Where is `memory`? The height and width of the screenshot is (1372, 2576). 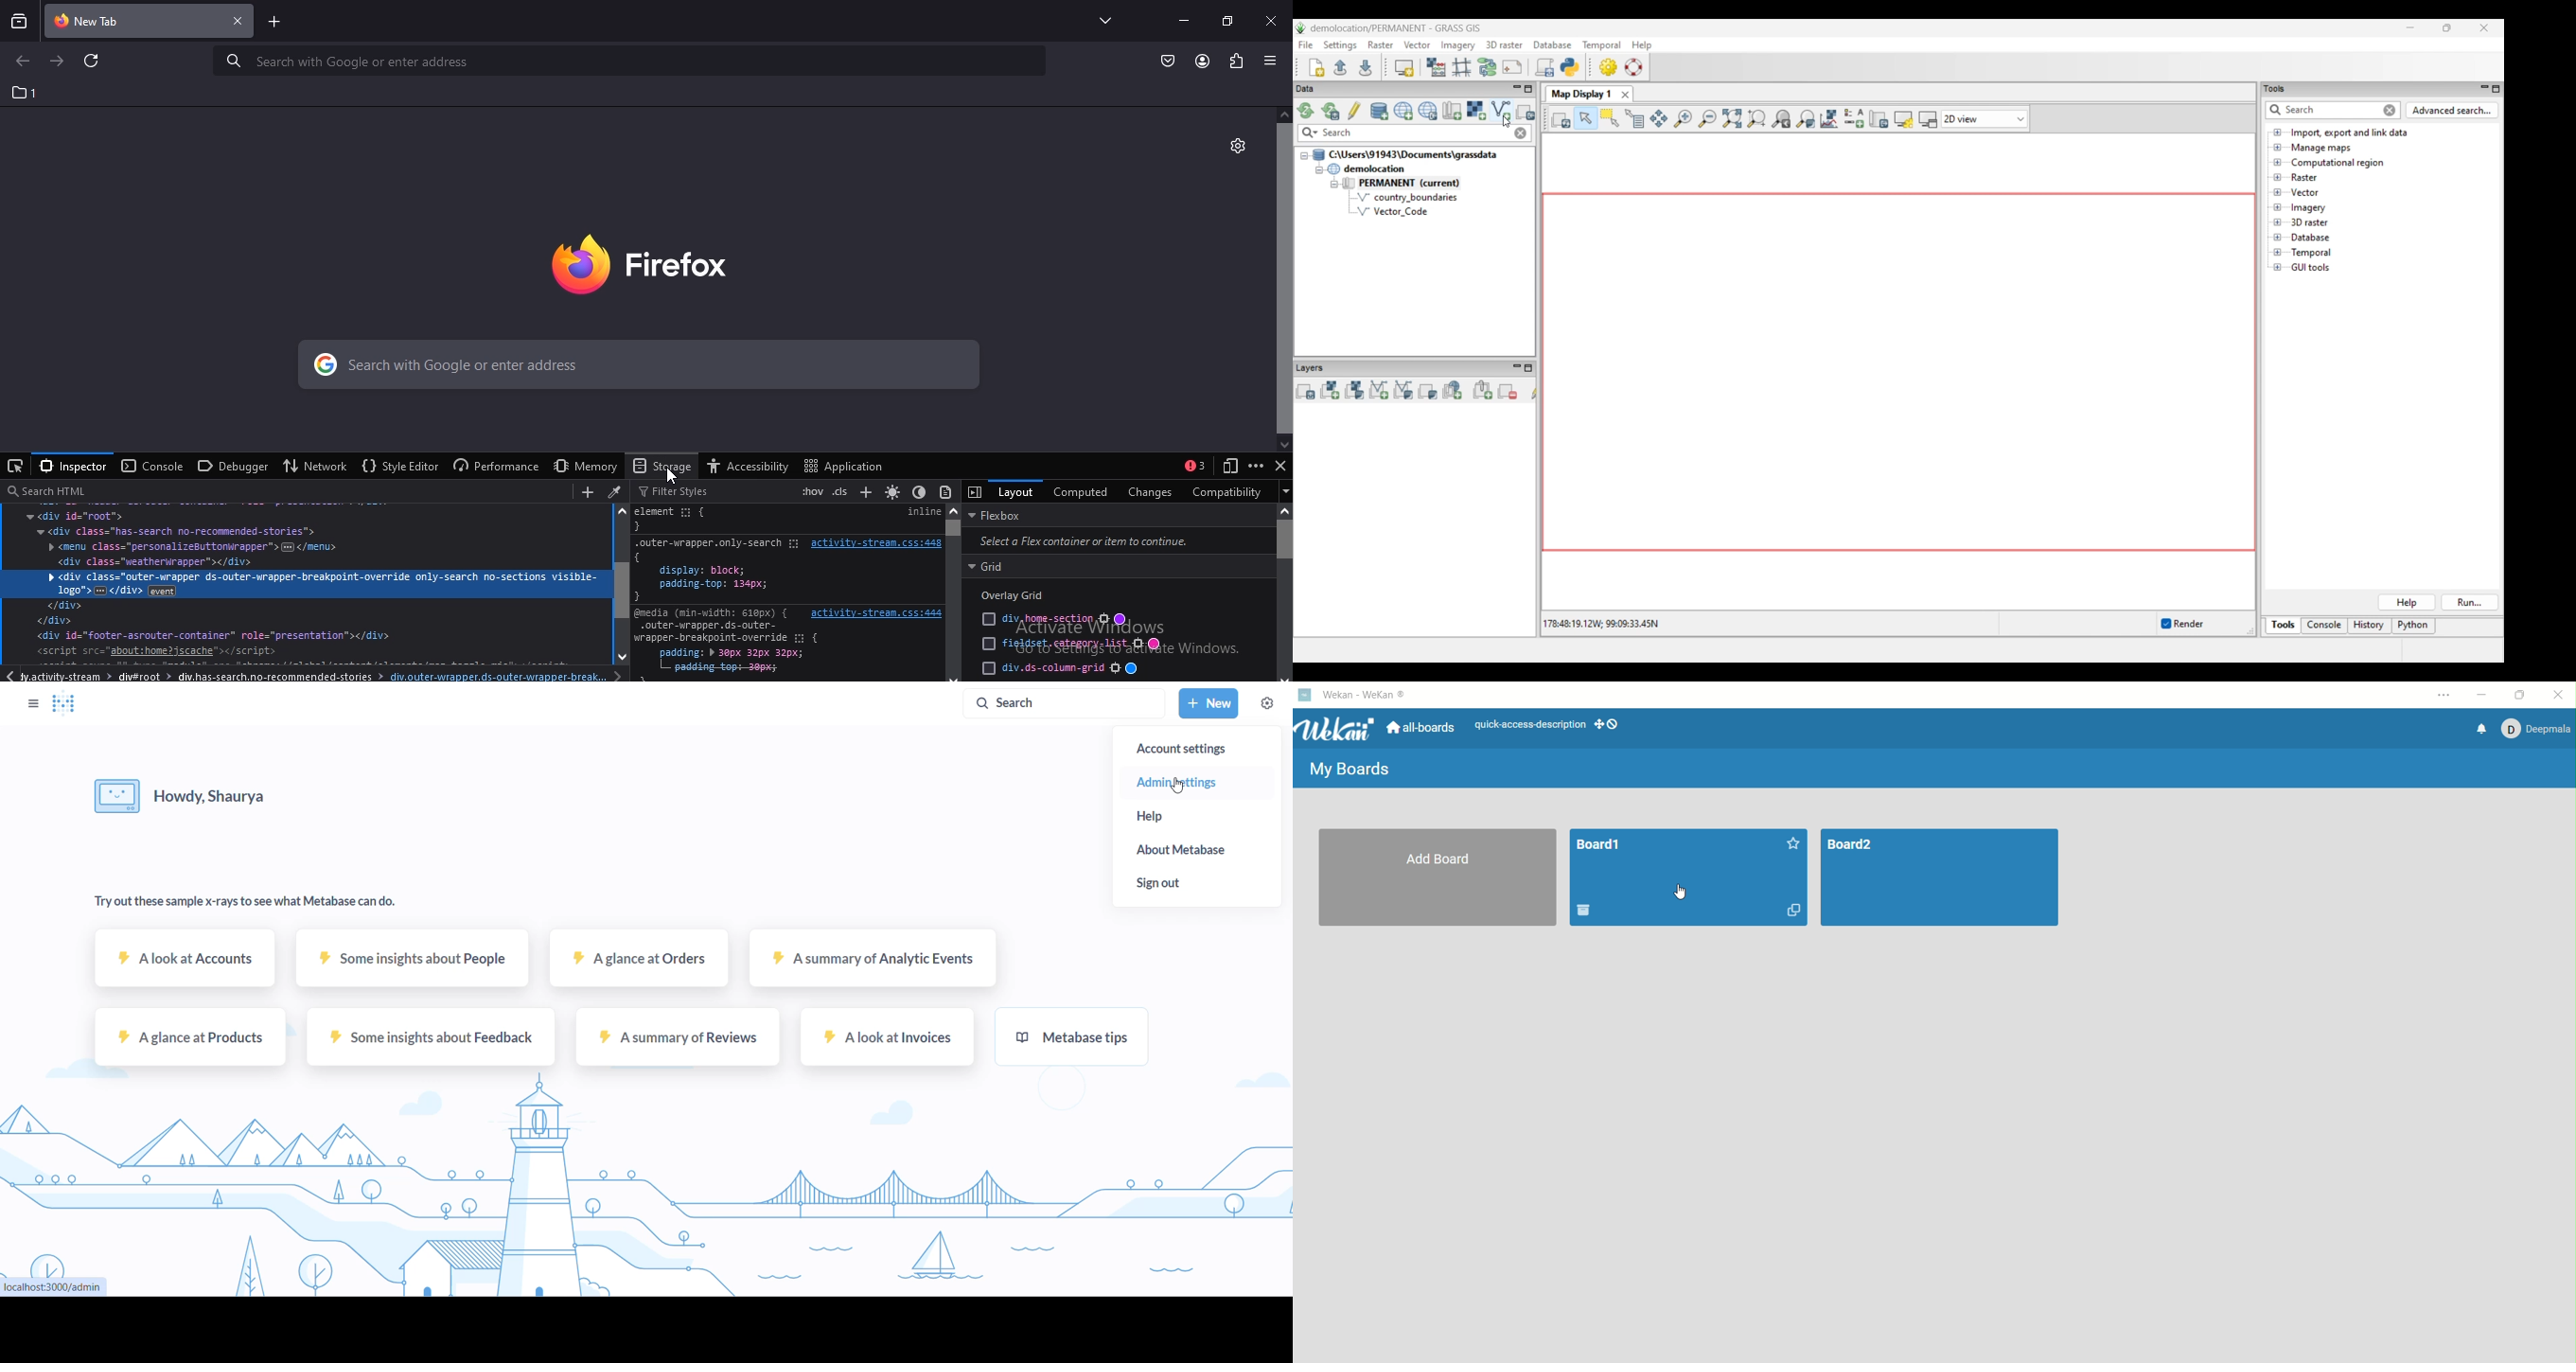
memory is located at coordinates (581, 466).